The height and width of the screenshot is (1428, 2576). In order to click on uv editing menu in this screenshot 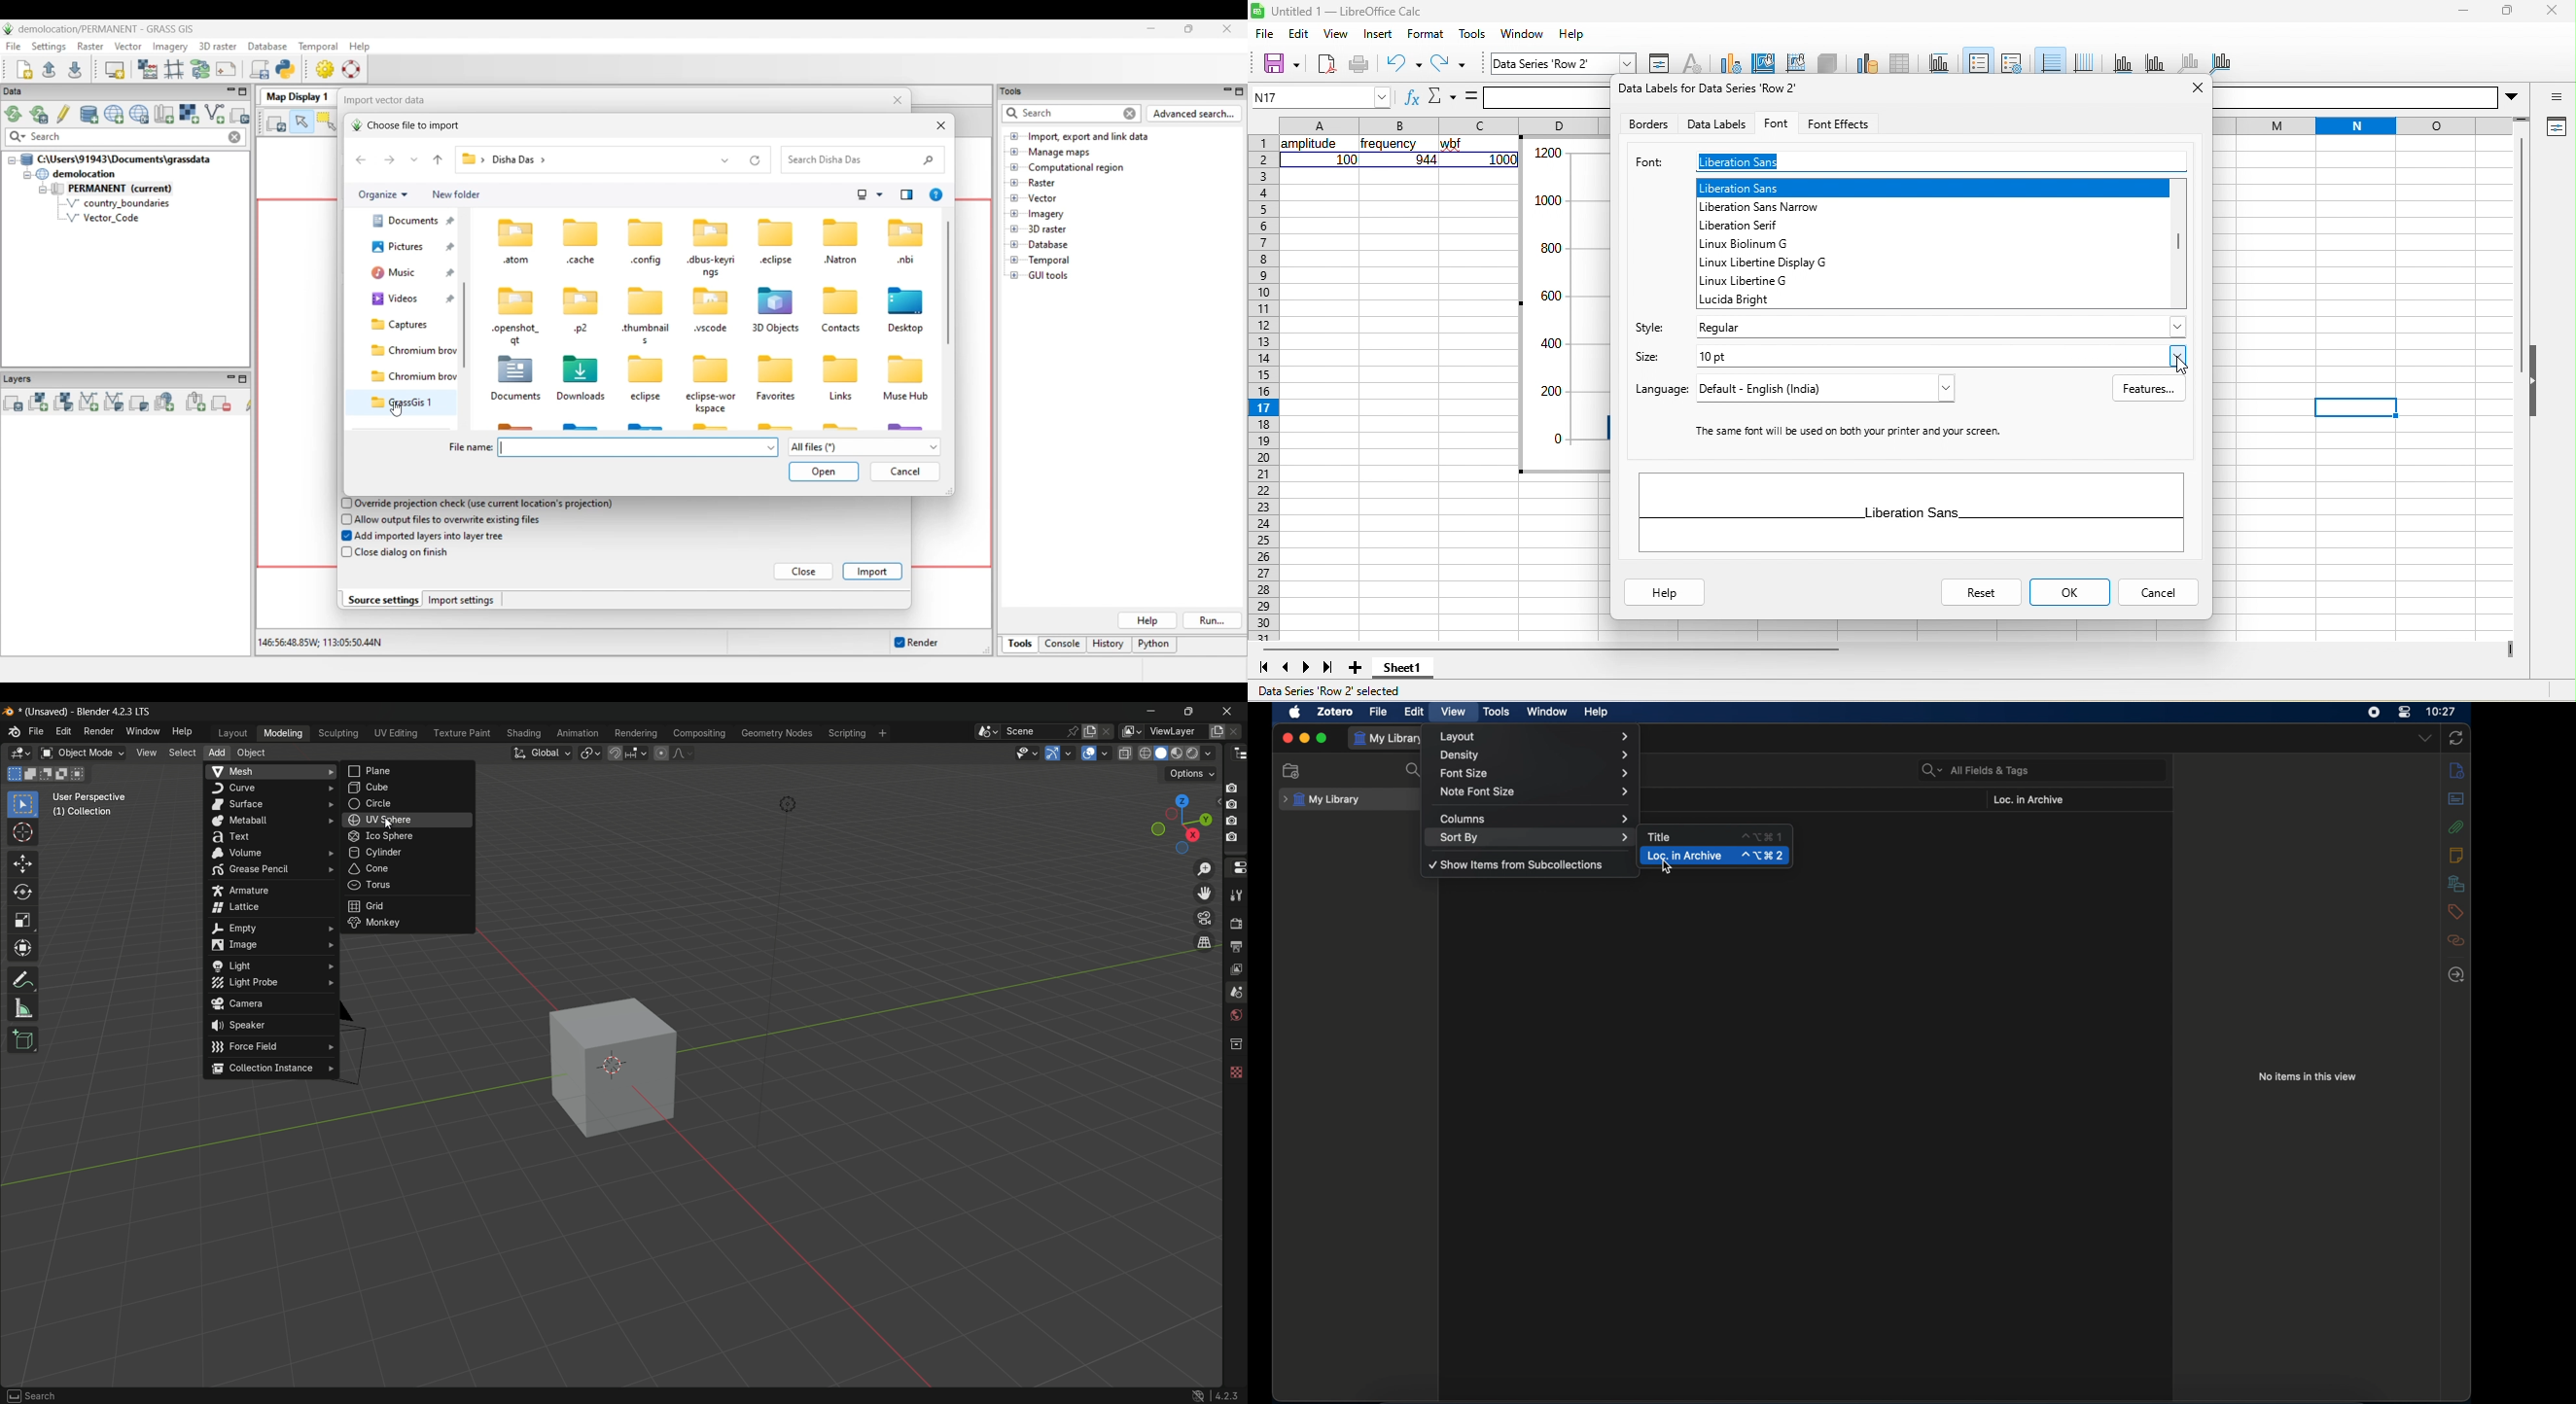, I will do `click(396, 733)`.